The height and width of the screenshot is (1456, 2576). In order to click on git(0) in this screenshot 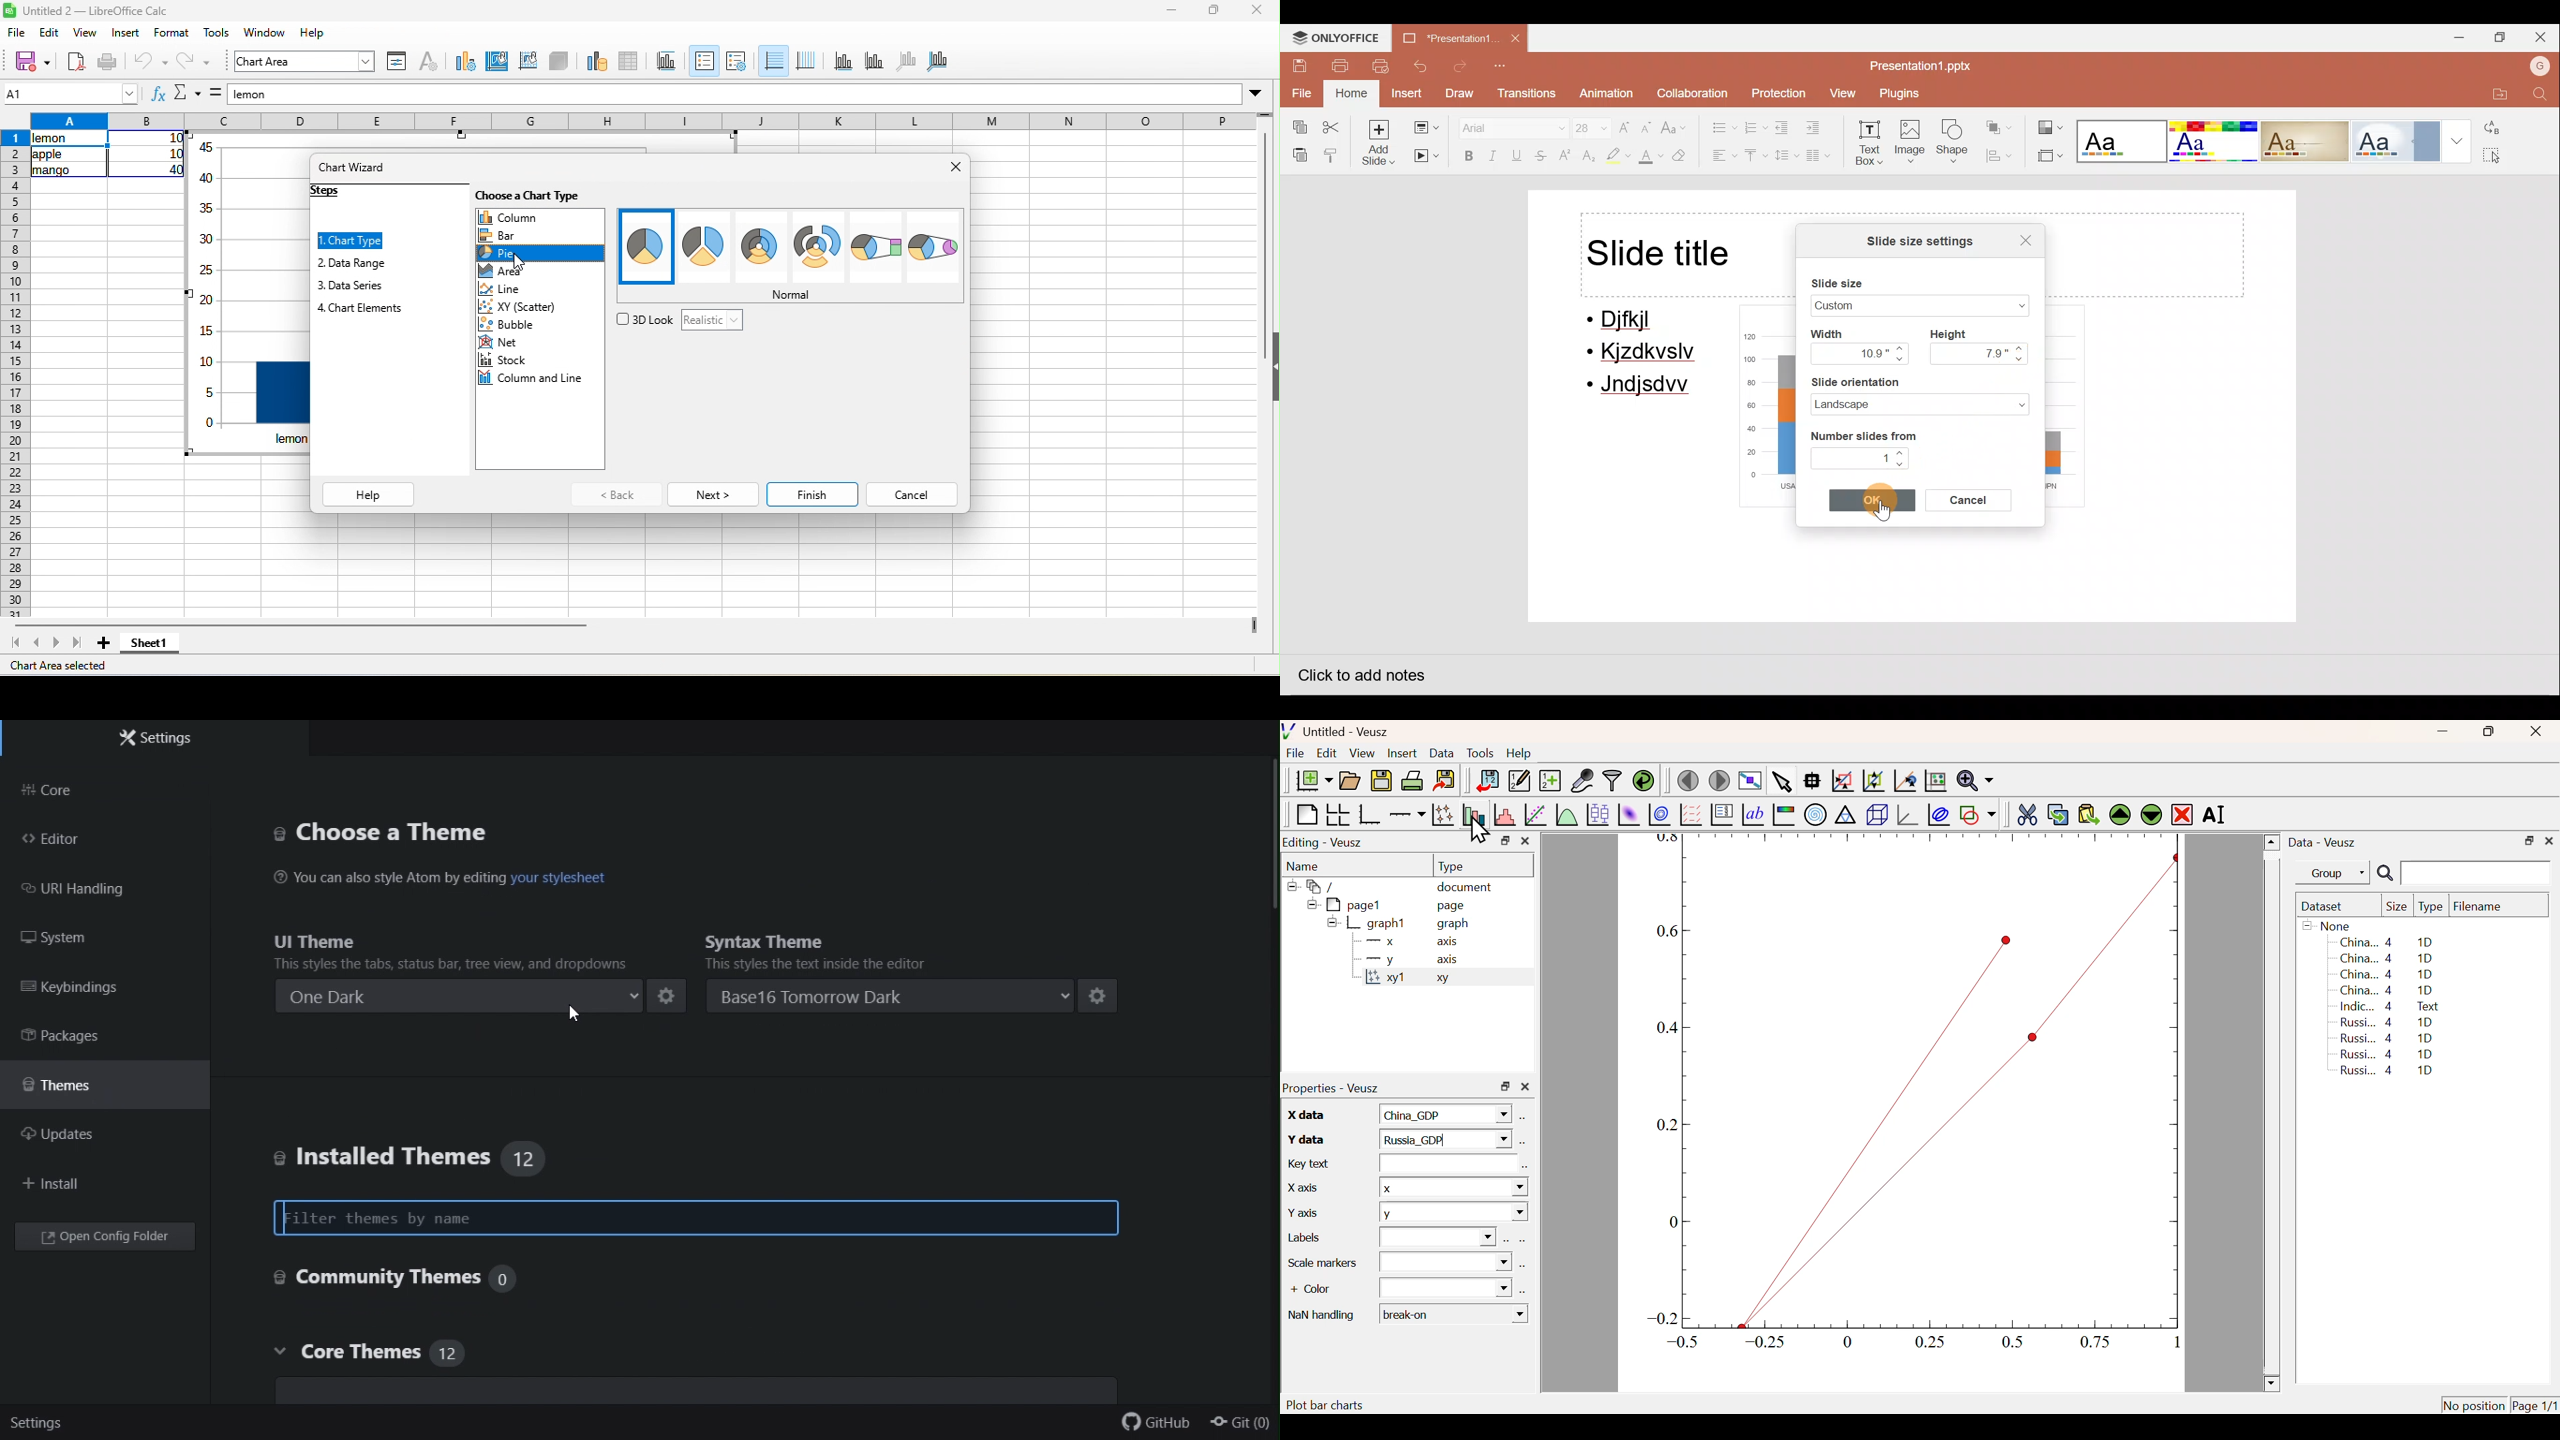, I will do `click(1241, 1425)`.